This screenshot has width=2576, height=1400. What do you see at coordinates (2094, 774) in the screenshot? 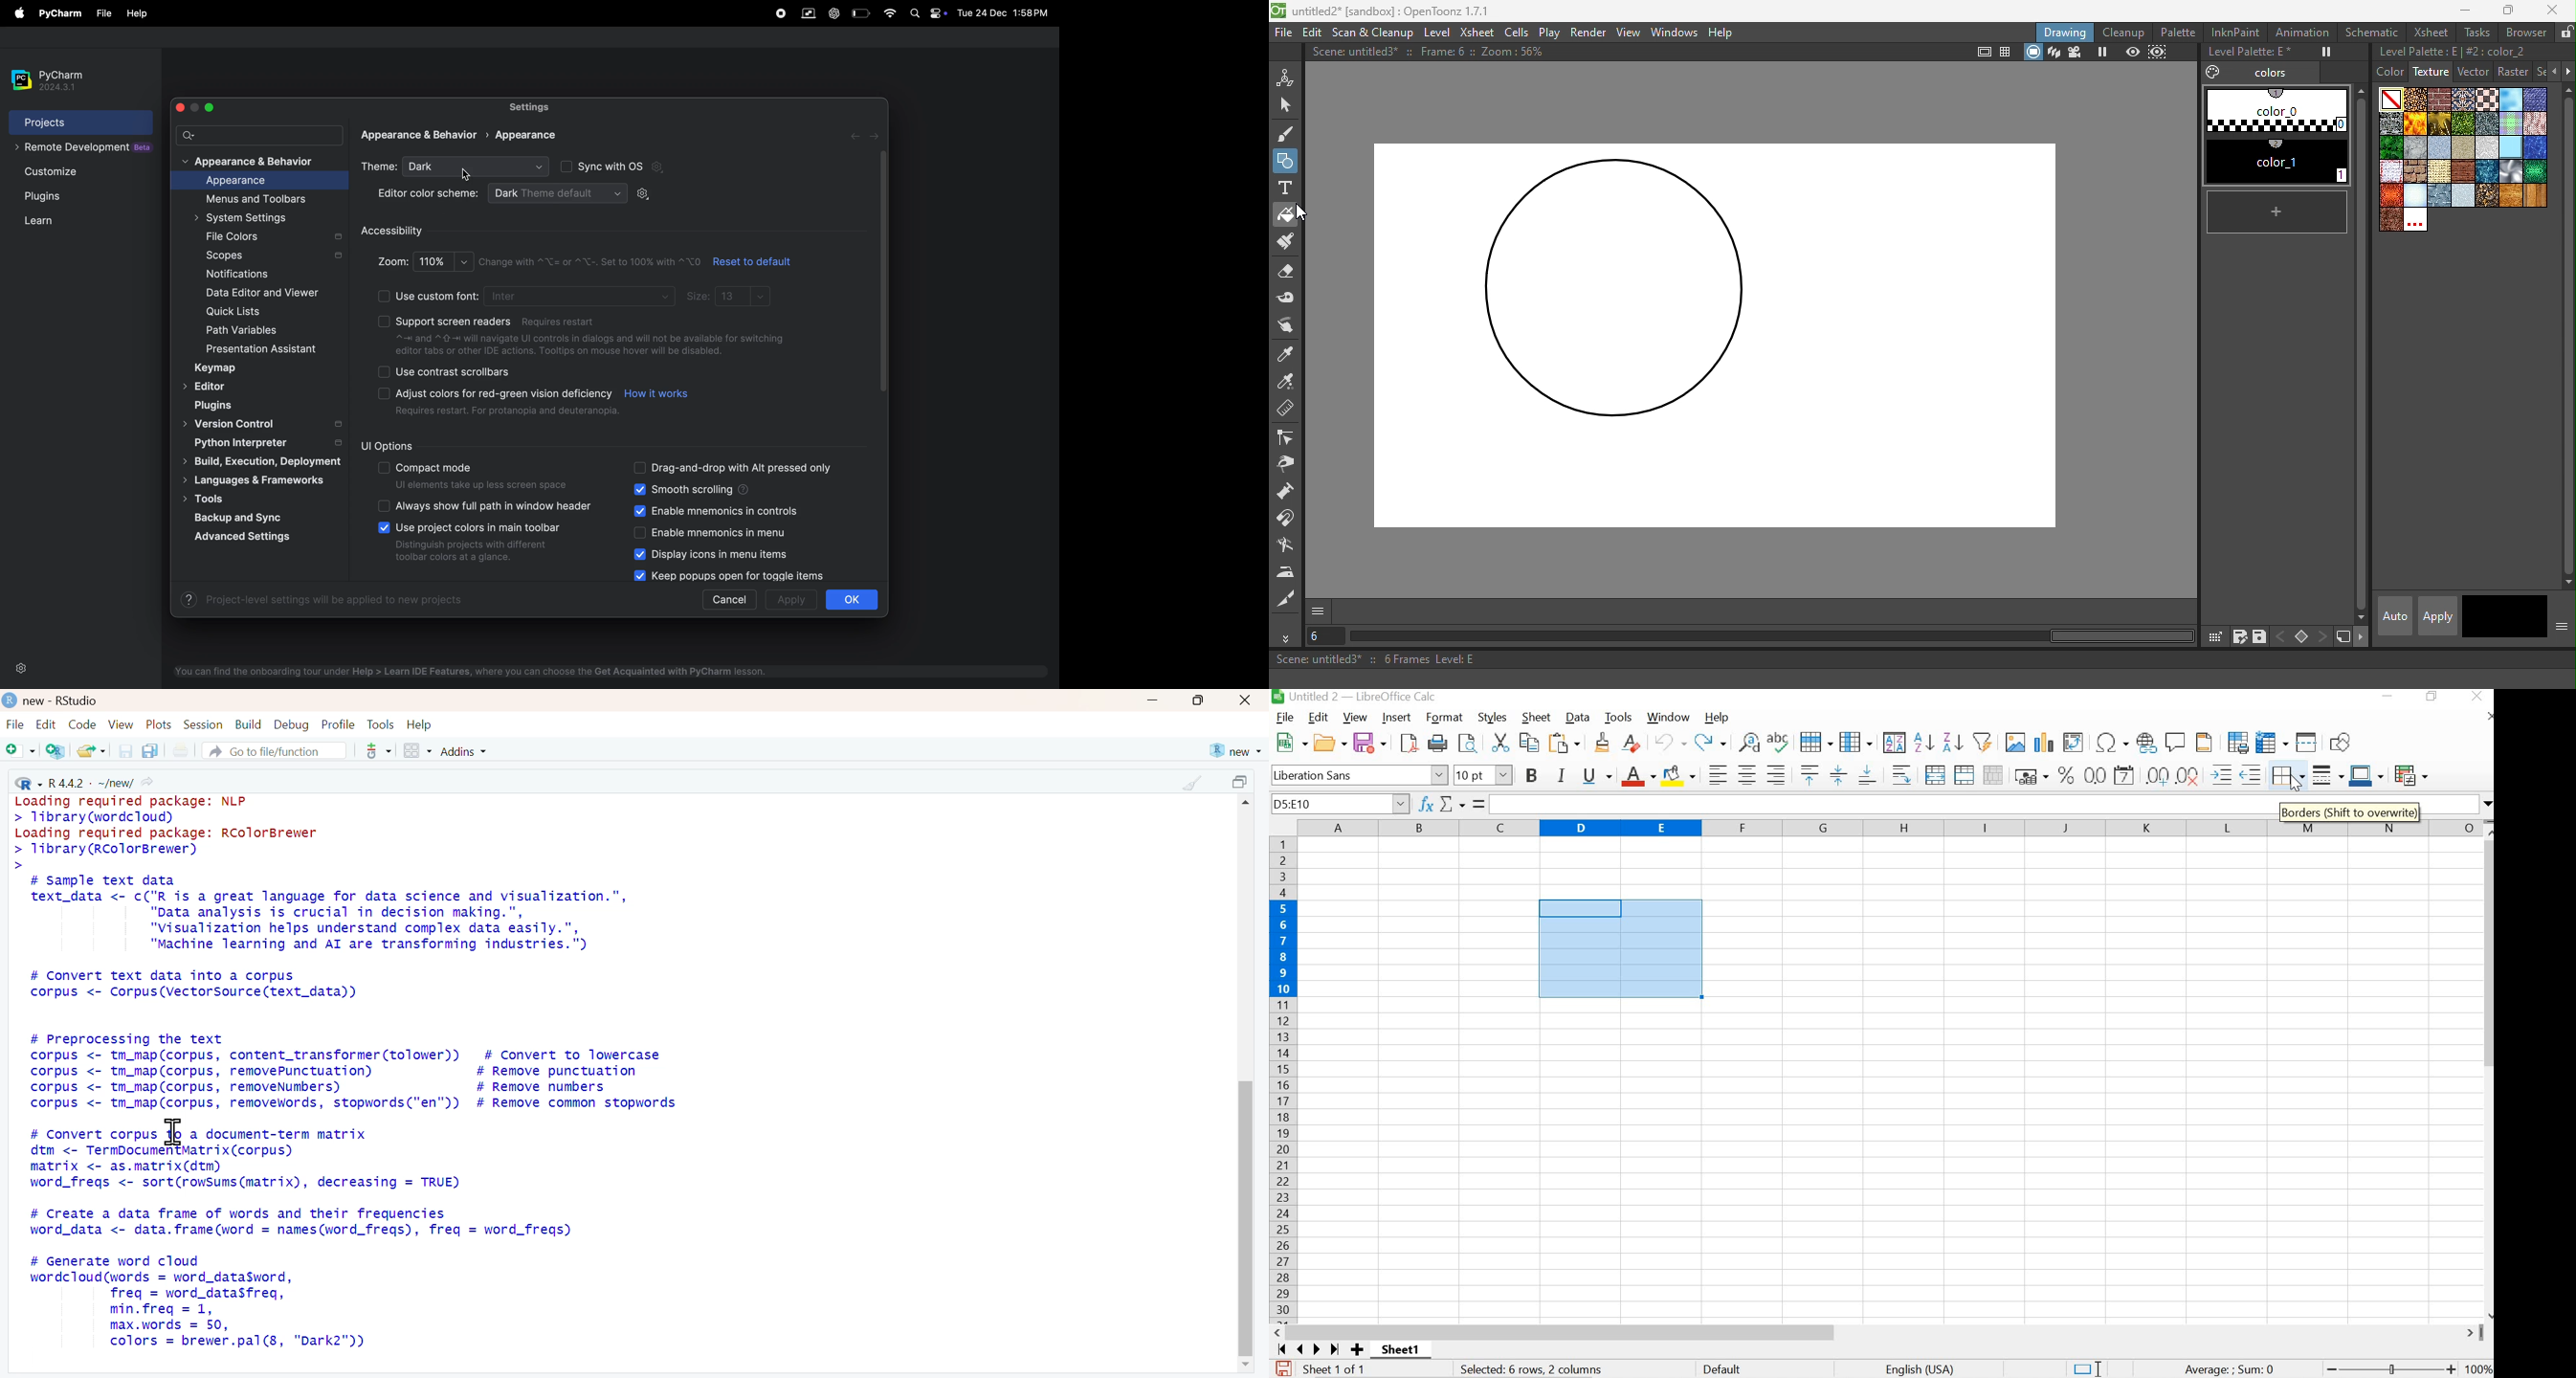
I see `FORMAT AS NUMBER` at bounding box center [2094, 774].